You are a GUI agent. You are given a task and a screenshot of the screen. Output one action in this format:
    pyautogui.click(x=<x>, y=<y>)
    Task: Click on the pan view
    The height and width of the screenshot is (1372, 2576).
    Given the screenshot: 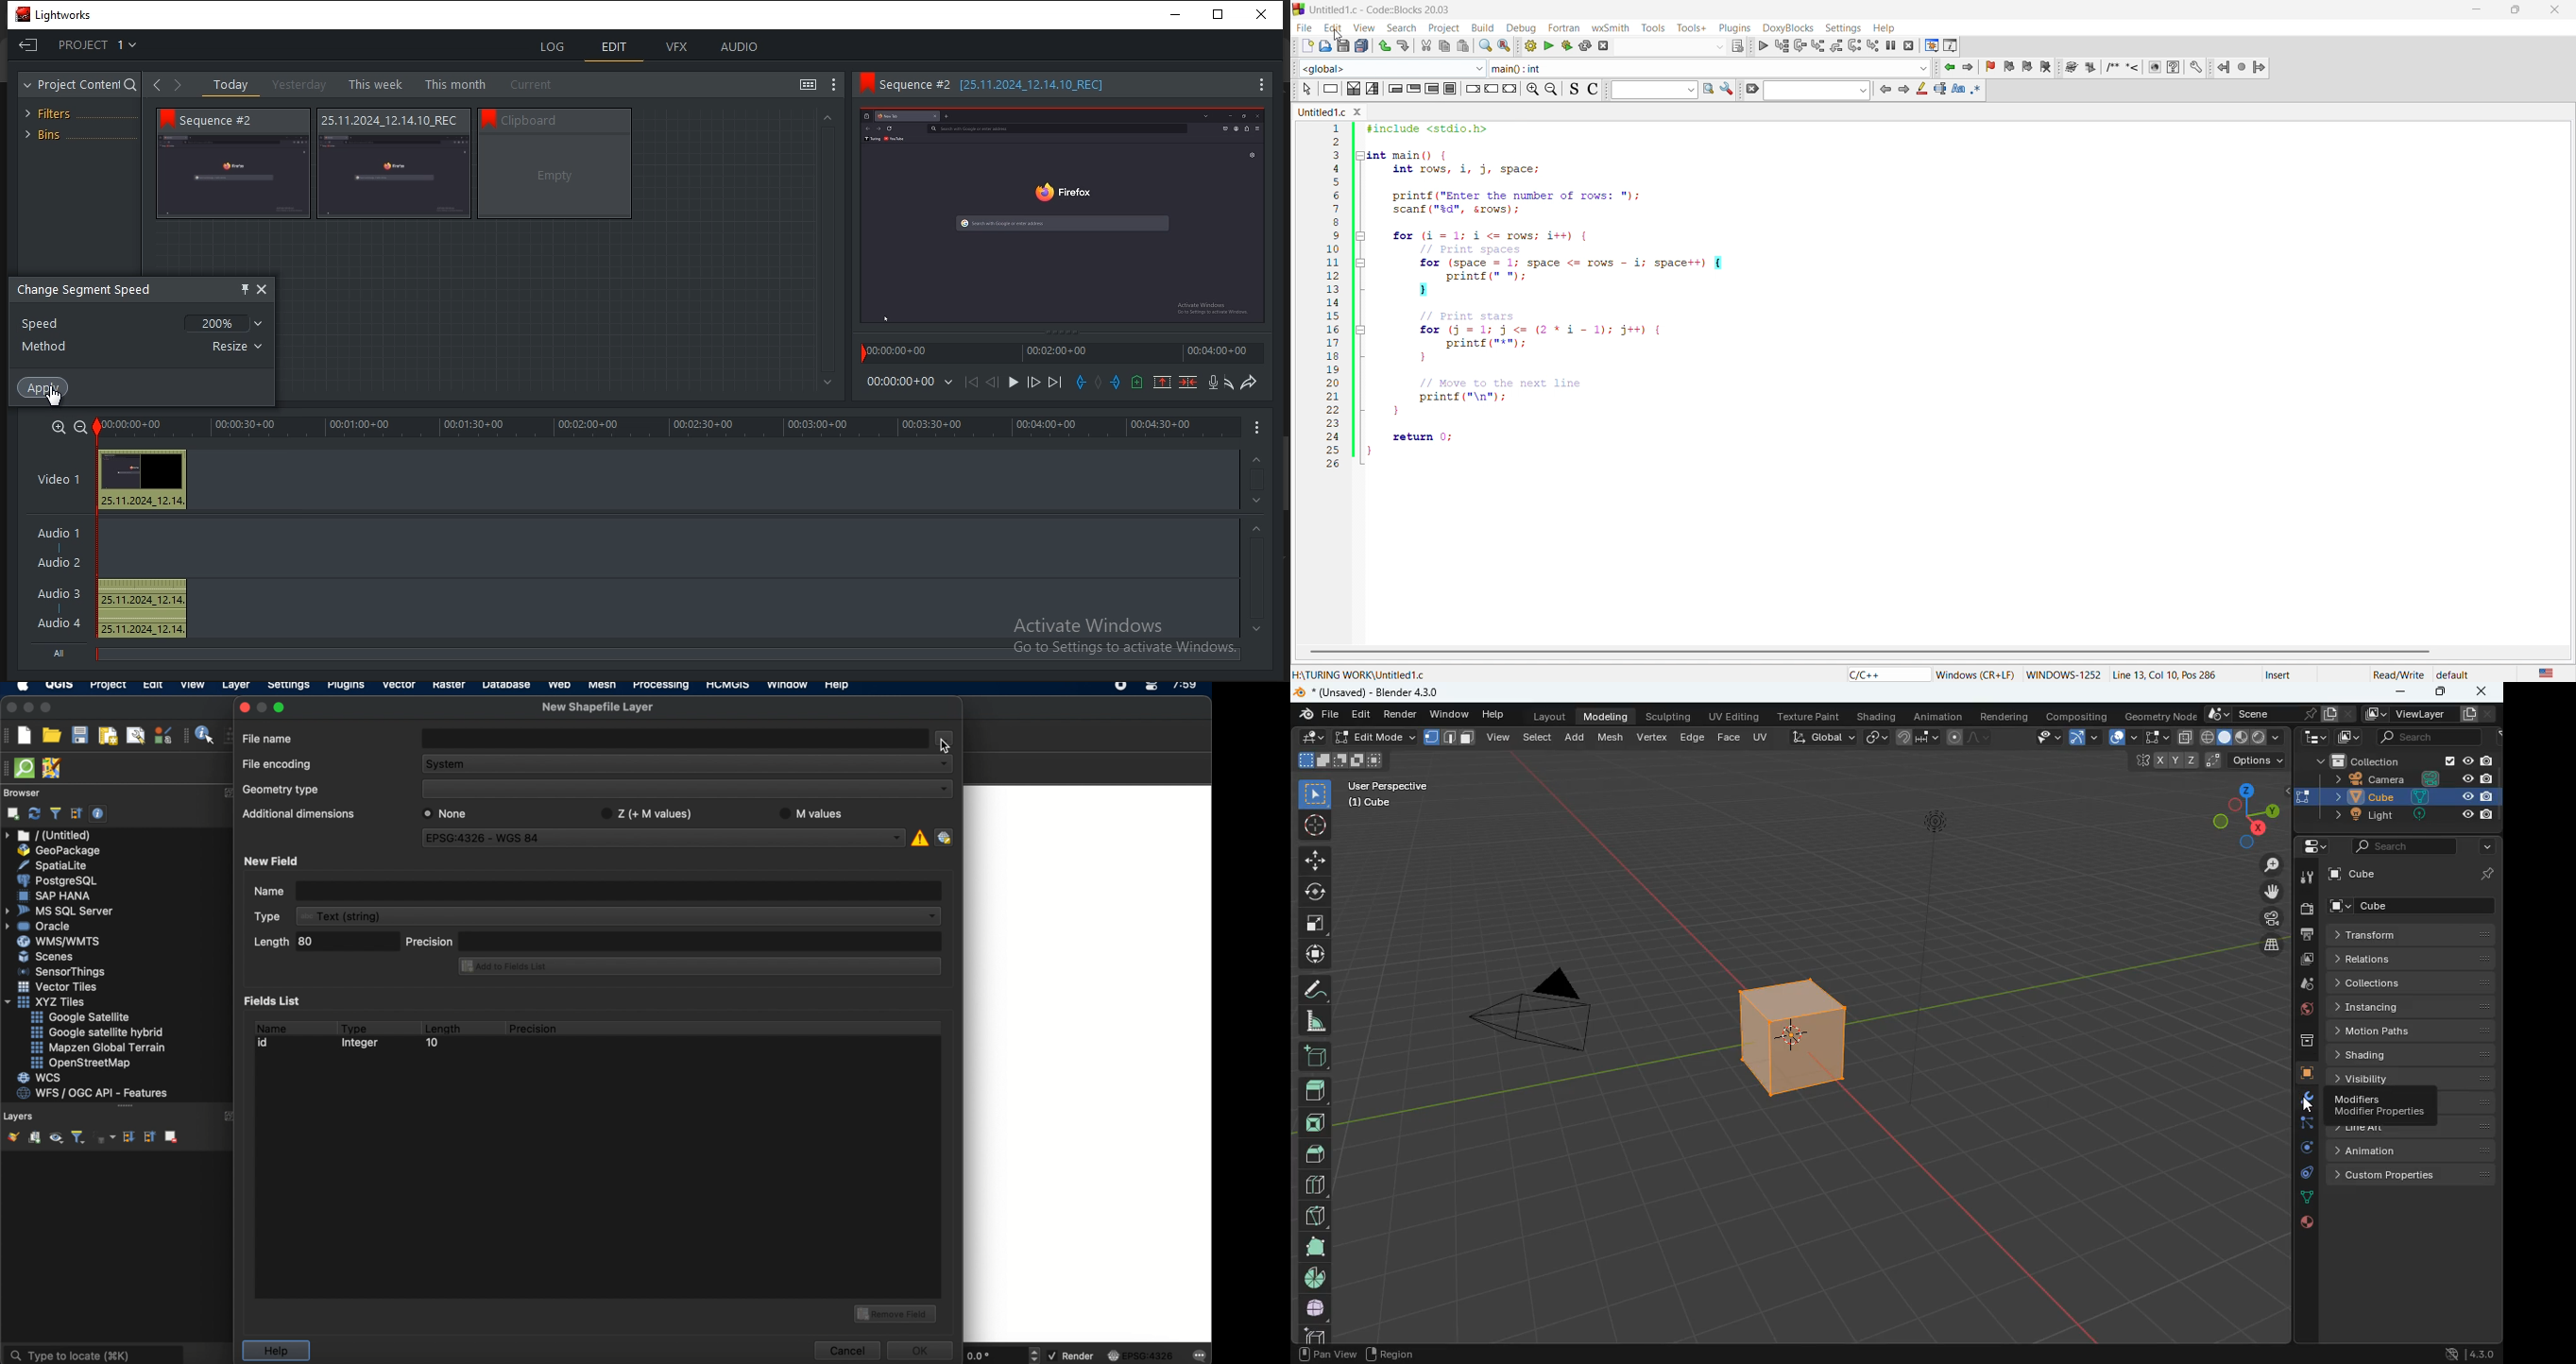 What is the action you would take?
    pyautogui.click(x=1324, y=1353)
    